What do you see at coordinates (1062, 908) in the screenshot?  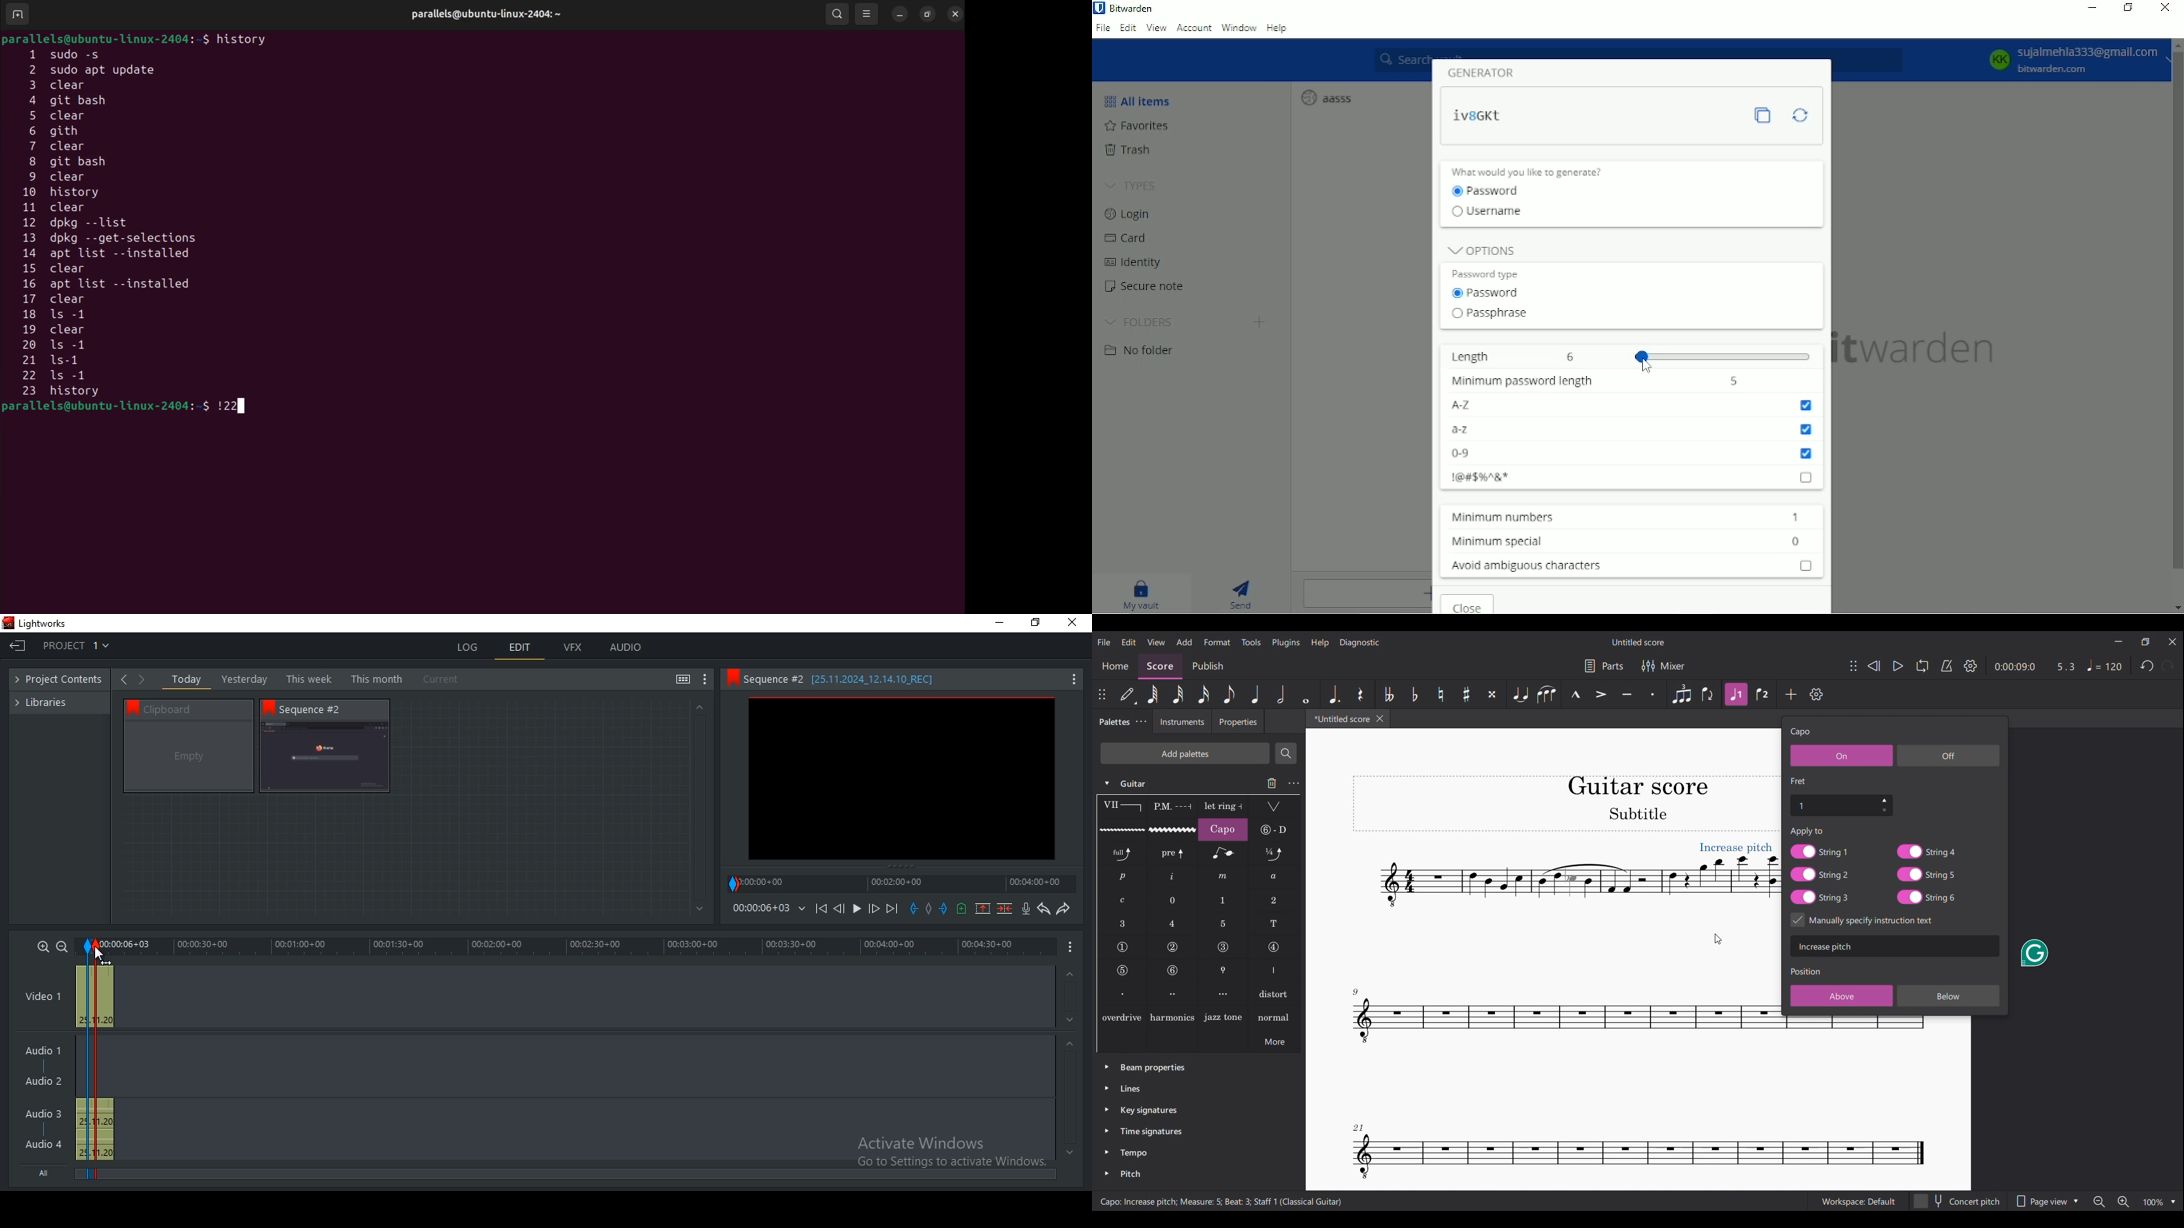 I see `redo` at bounding box center [1062, 908].